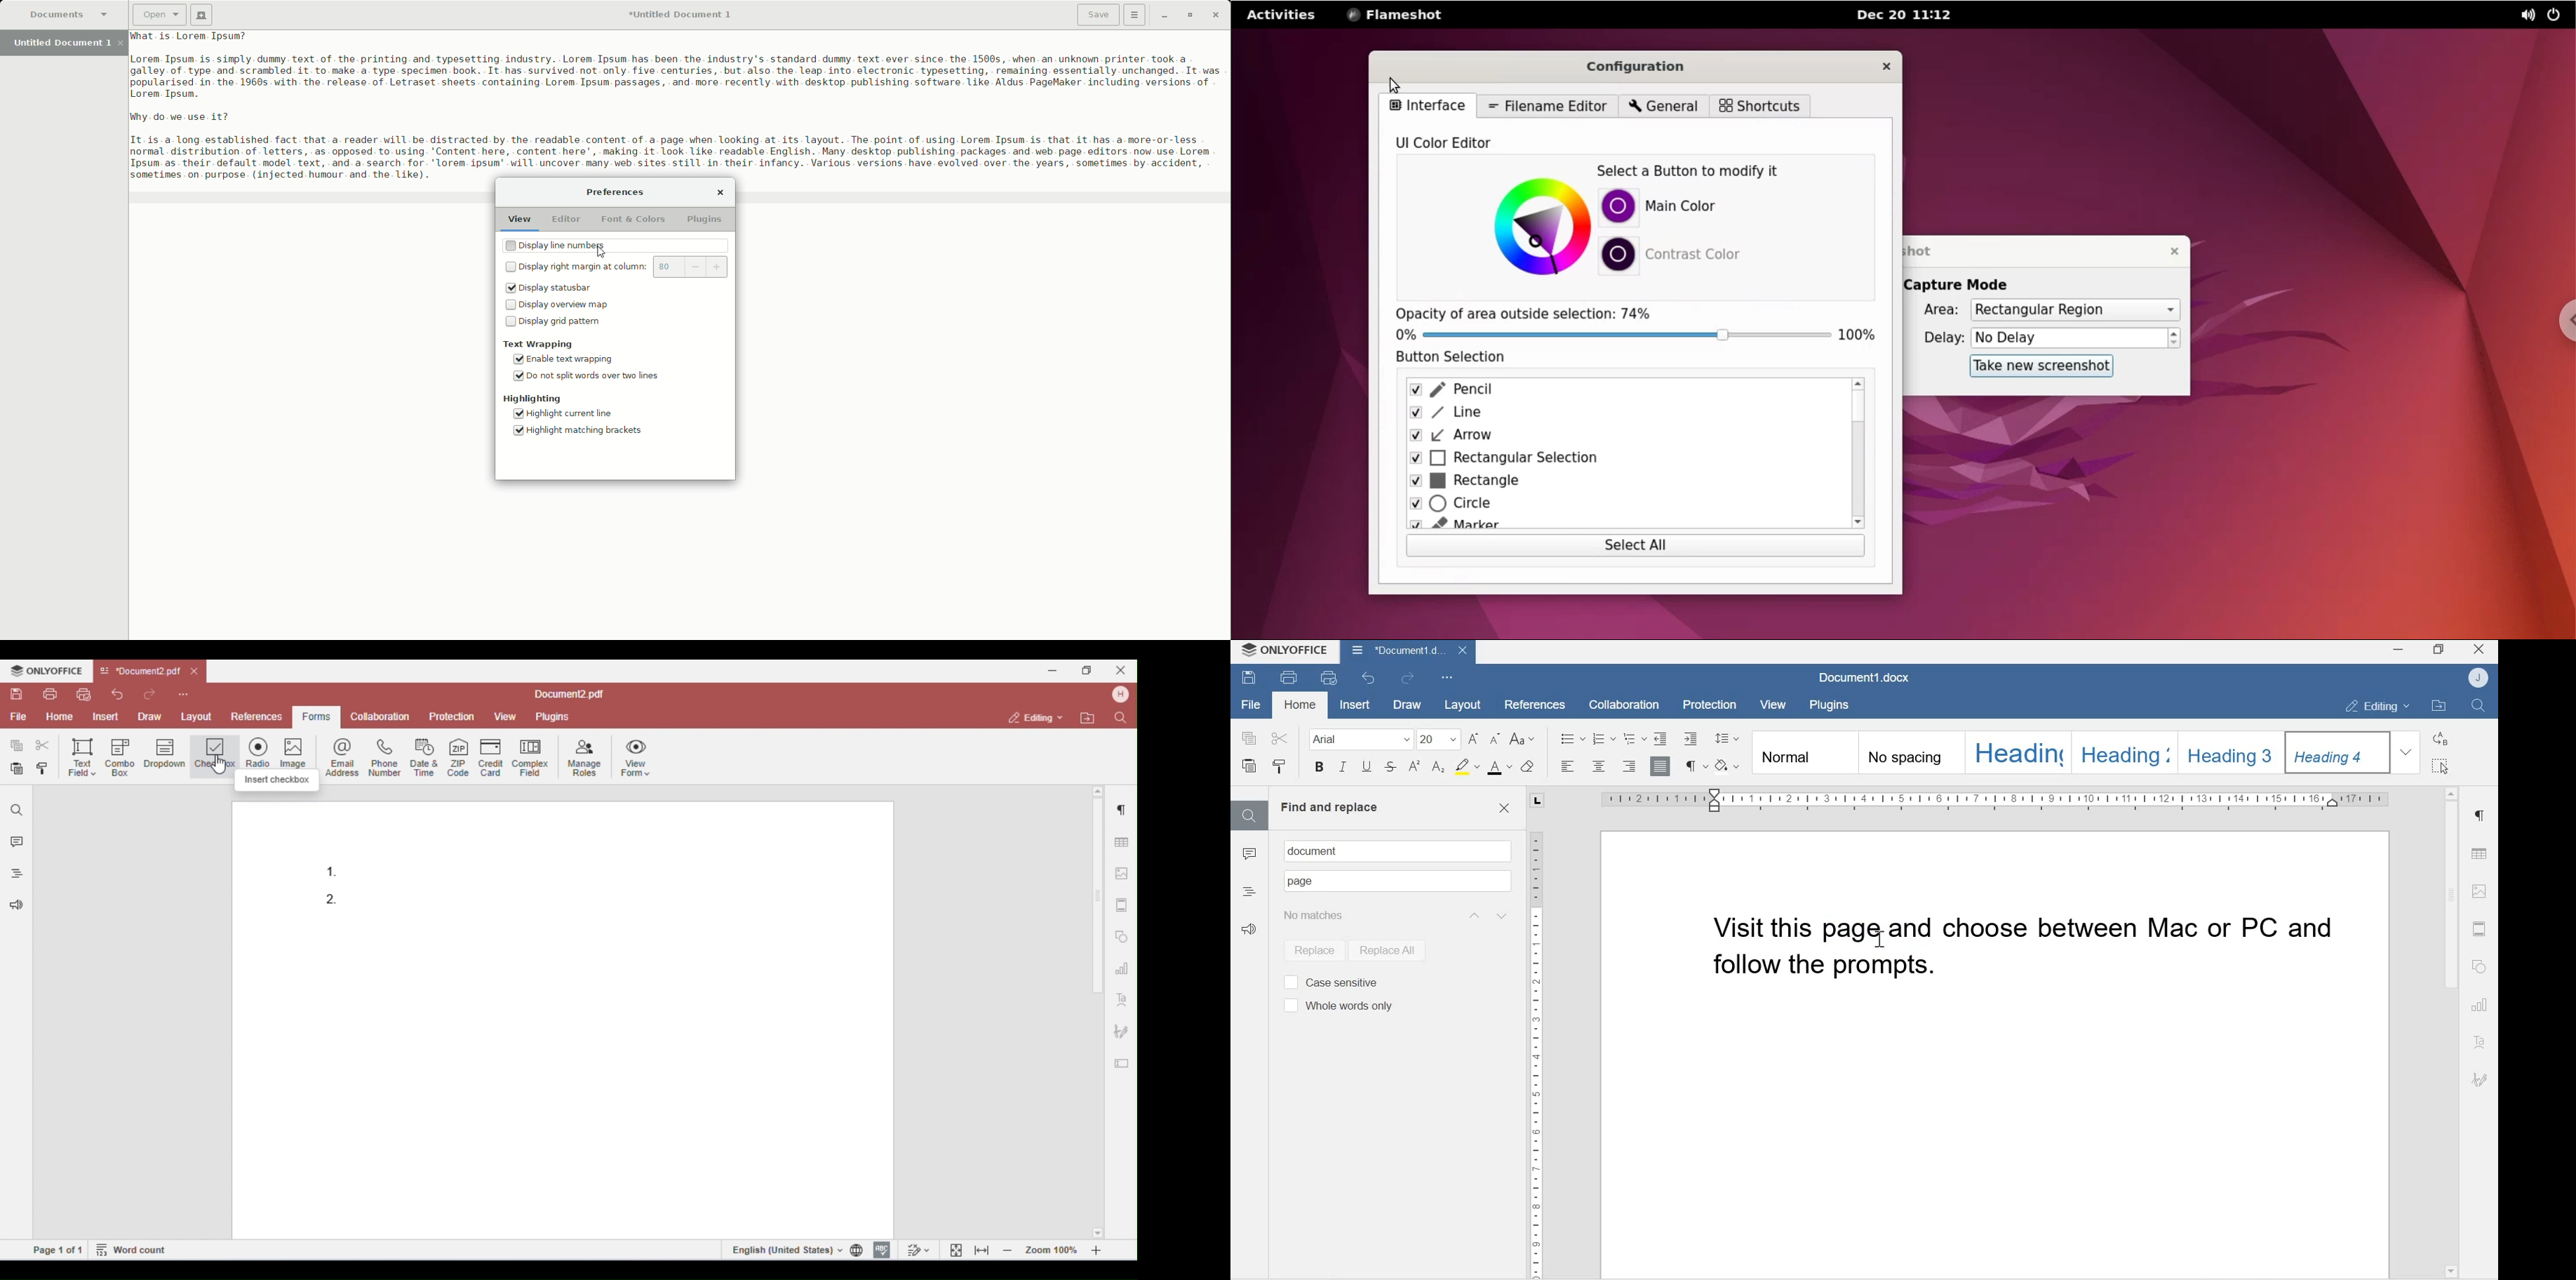 This screenshot has height=1288, width=2576. What do you see at coordinates (1530, 703) in the screenshot?
I see `References` at bounding box center [1530, 703].